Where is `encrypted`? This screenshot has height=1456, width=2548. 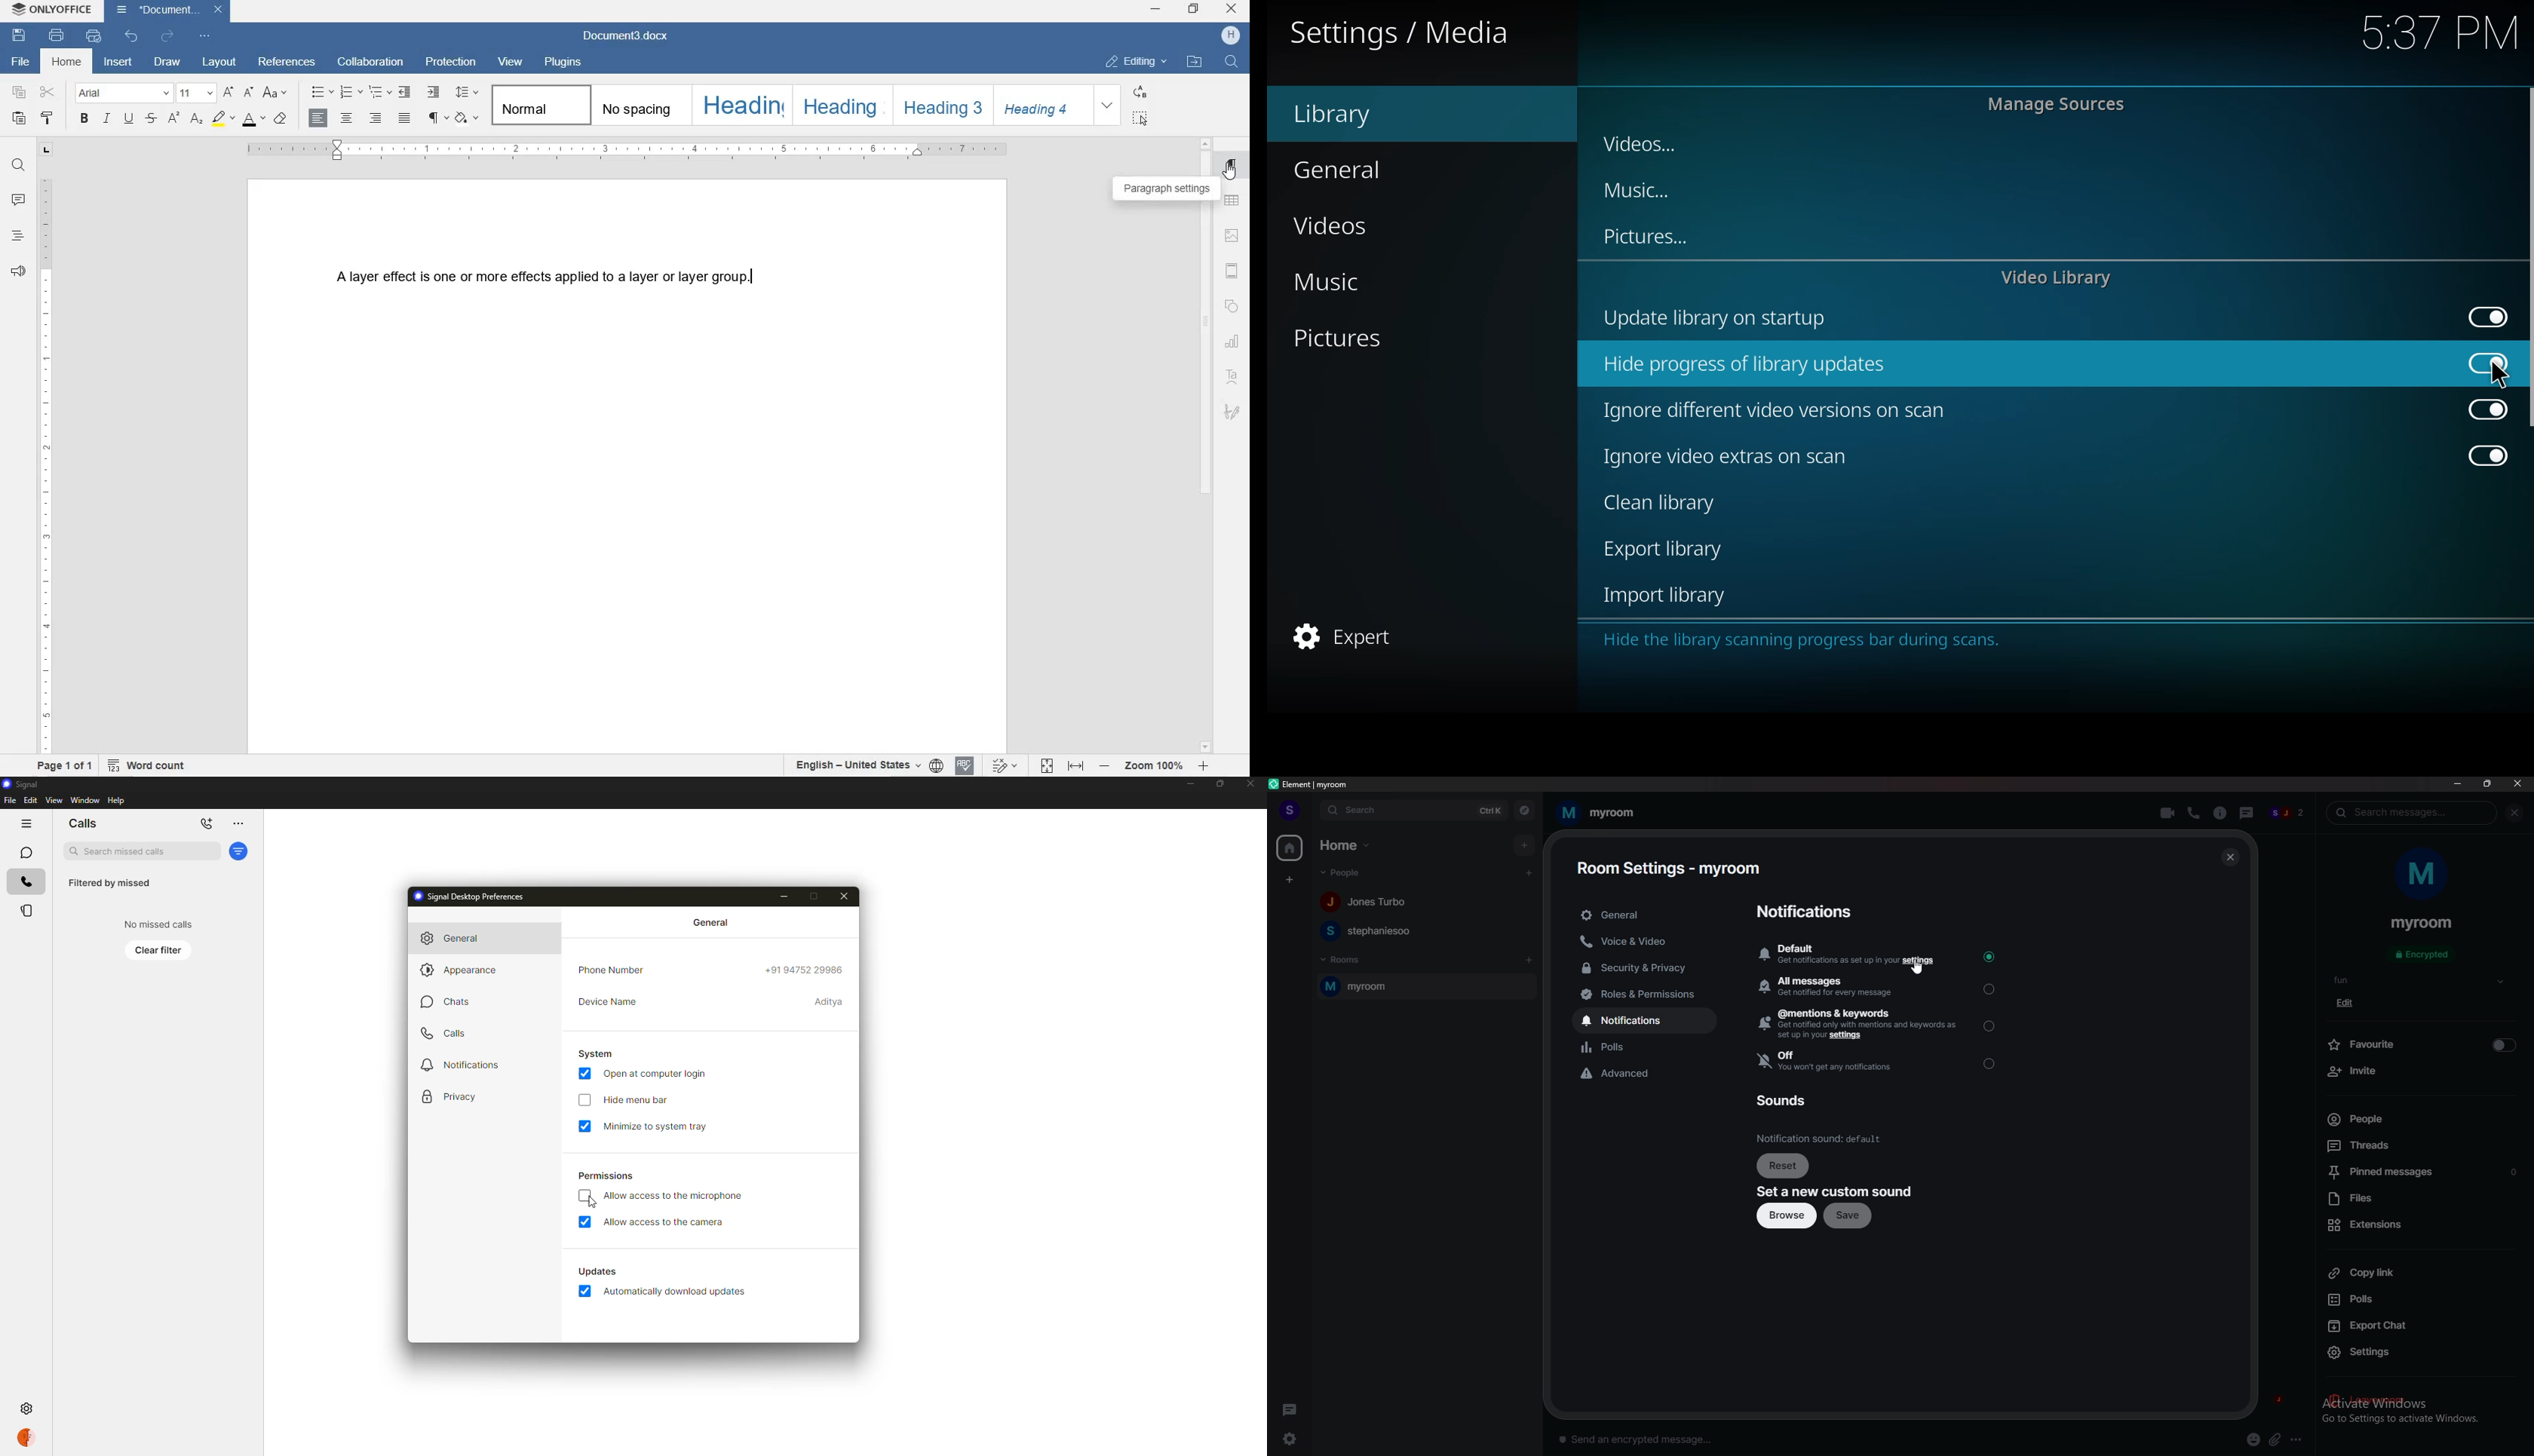 encrypted is located at coordinates (2424, 955).